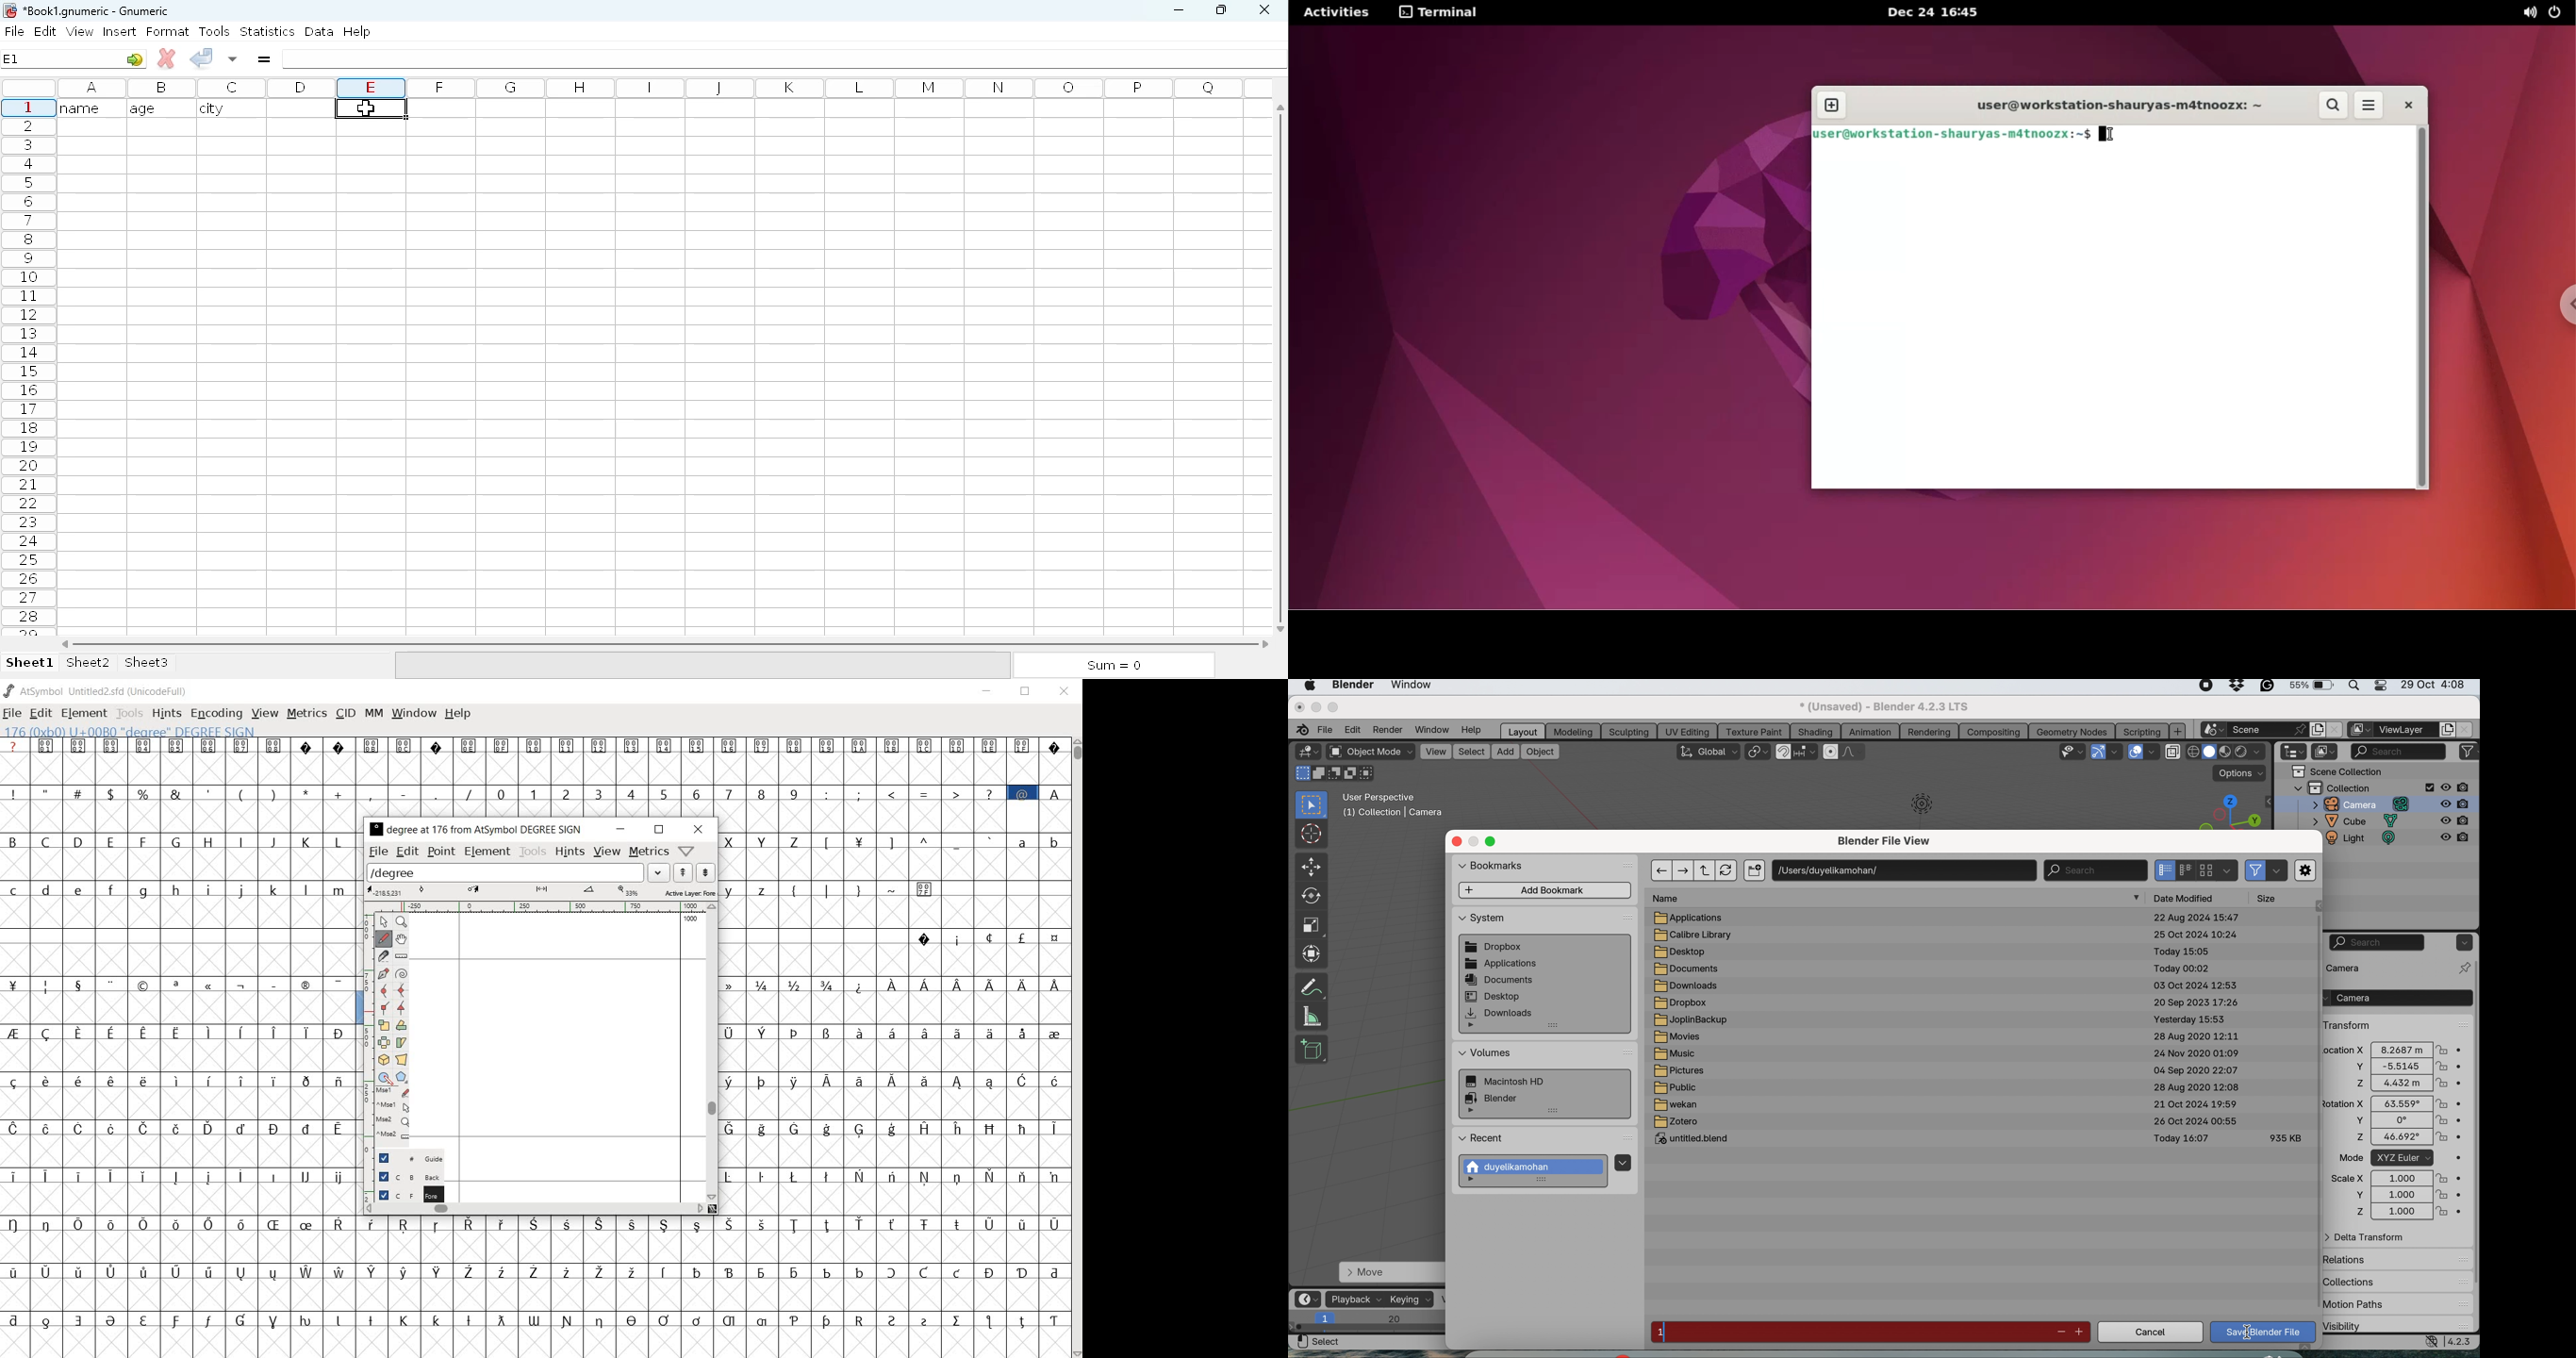  What do you see at coordinates (1112, 666) in the screenshot?
I see `sum = 0` at bounding box center [1112, 666].